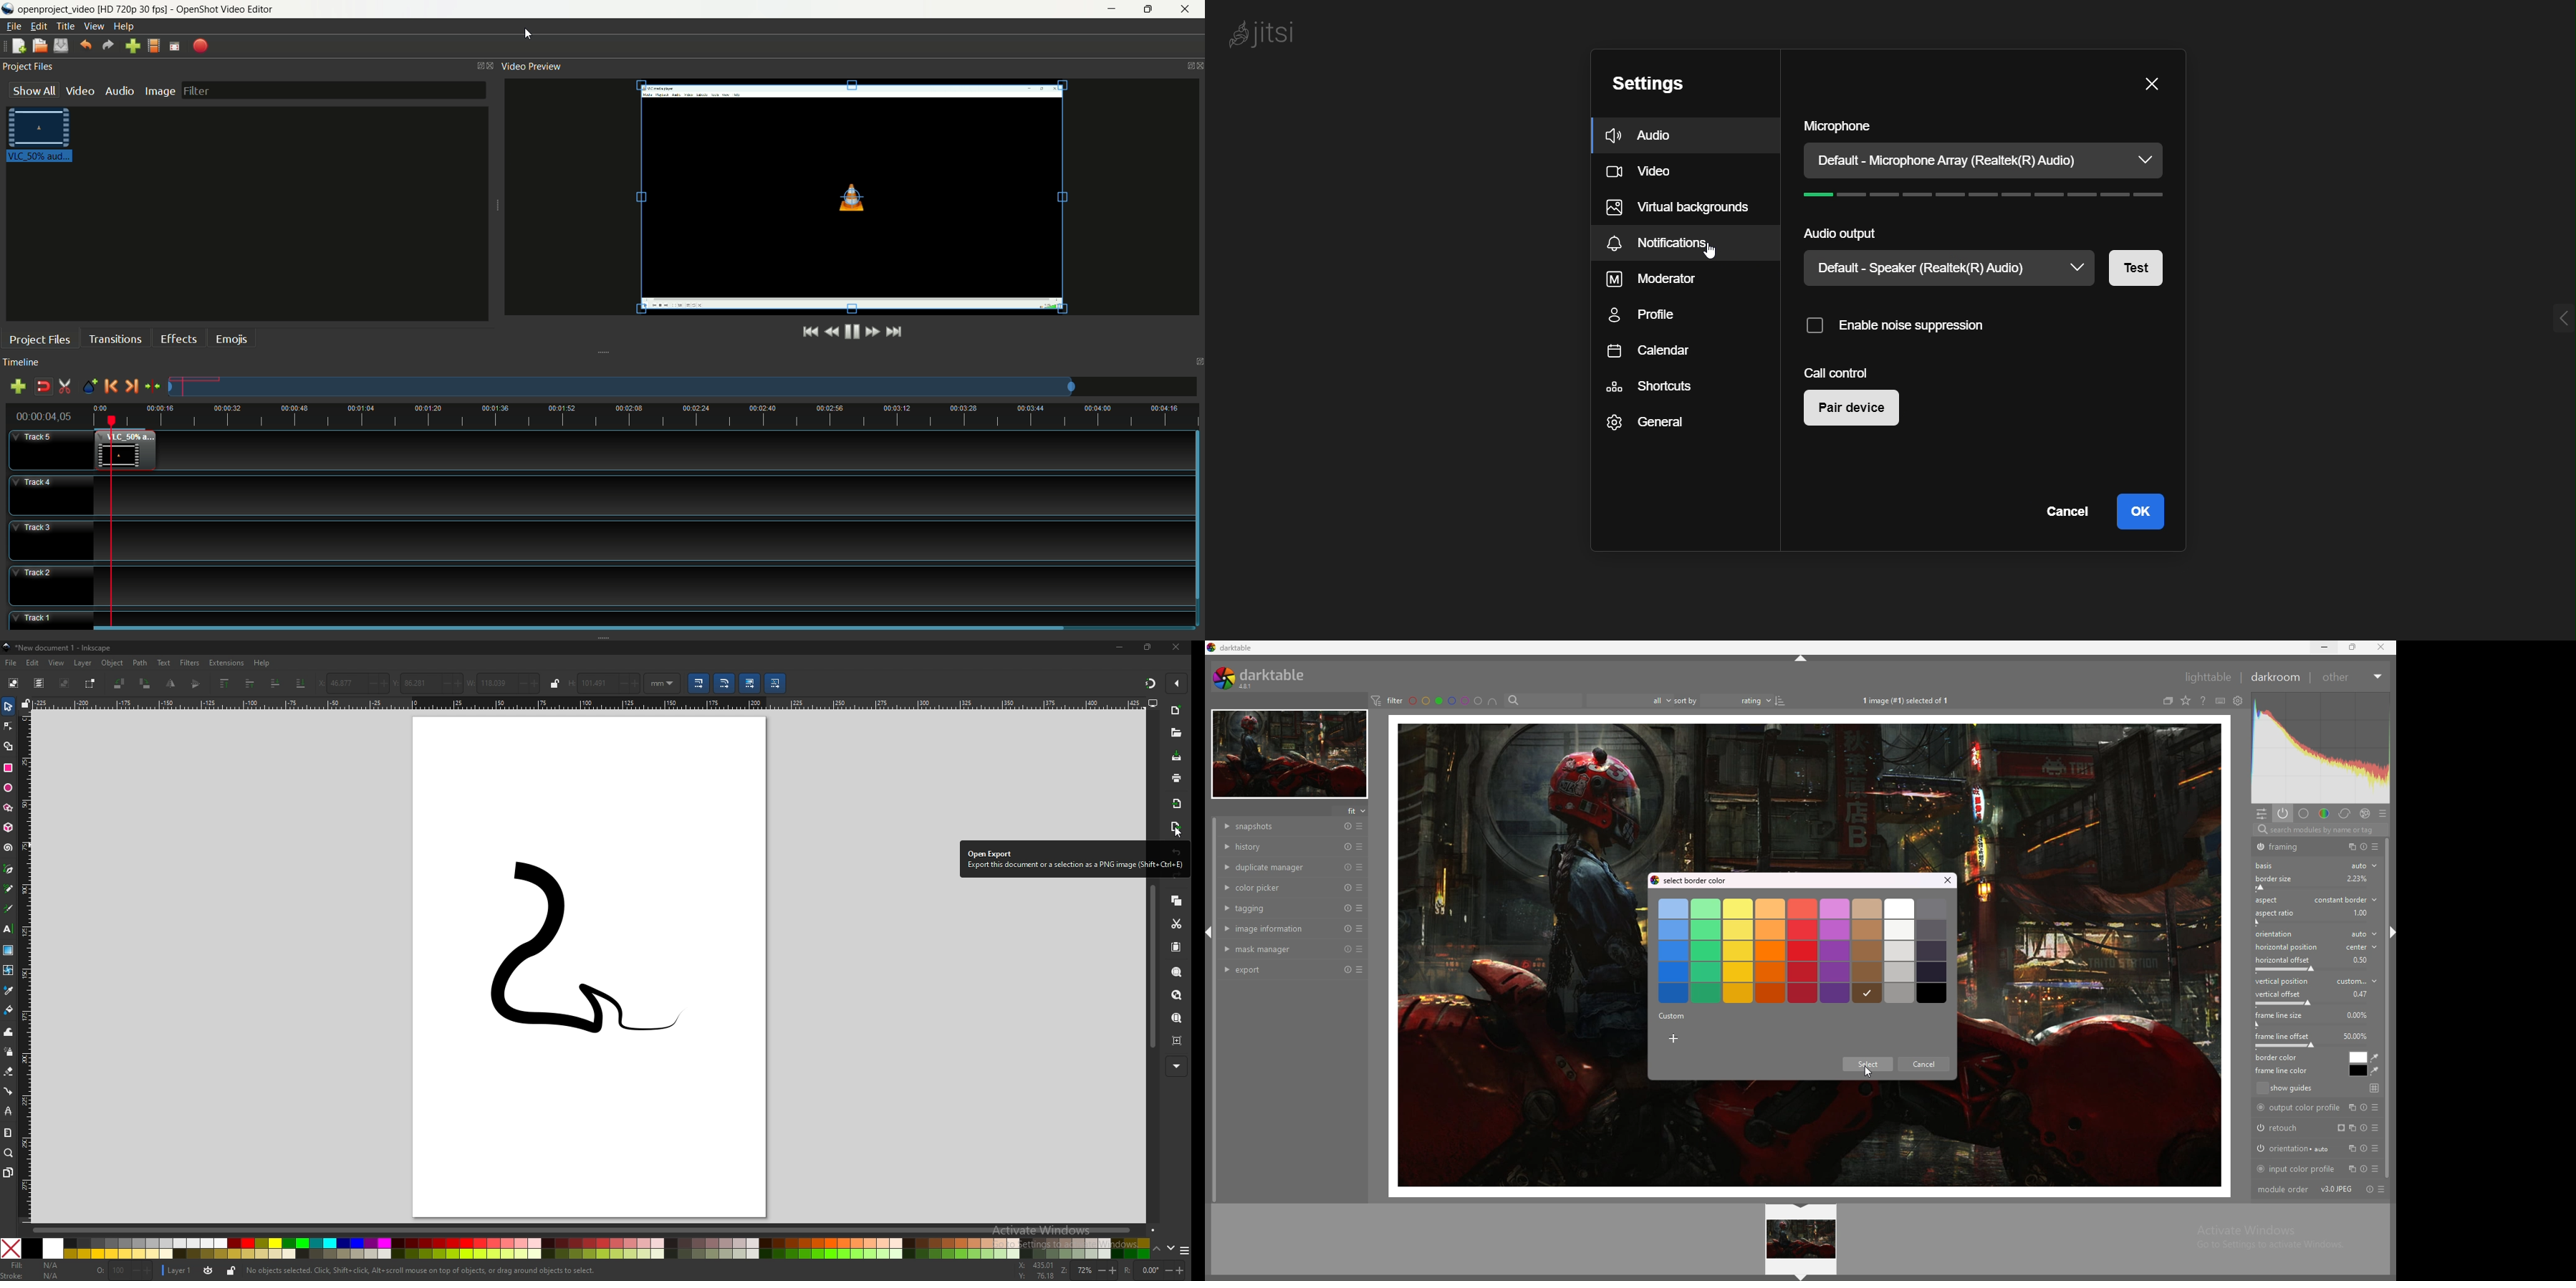 The width and height of the screenshot is (2576, 1288). I want to click on correct, so click(2344, 814).